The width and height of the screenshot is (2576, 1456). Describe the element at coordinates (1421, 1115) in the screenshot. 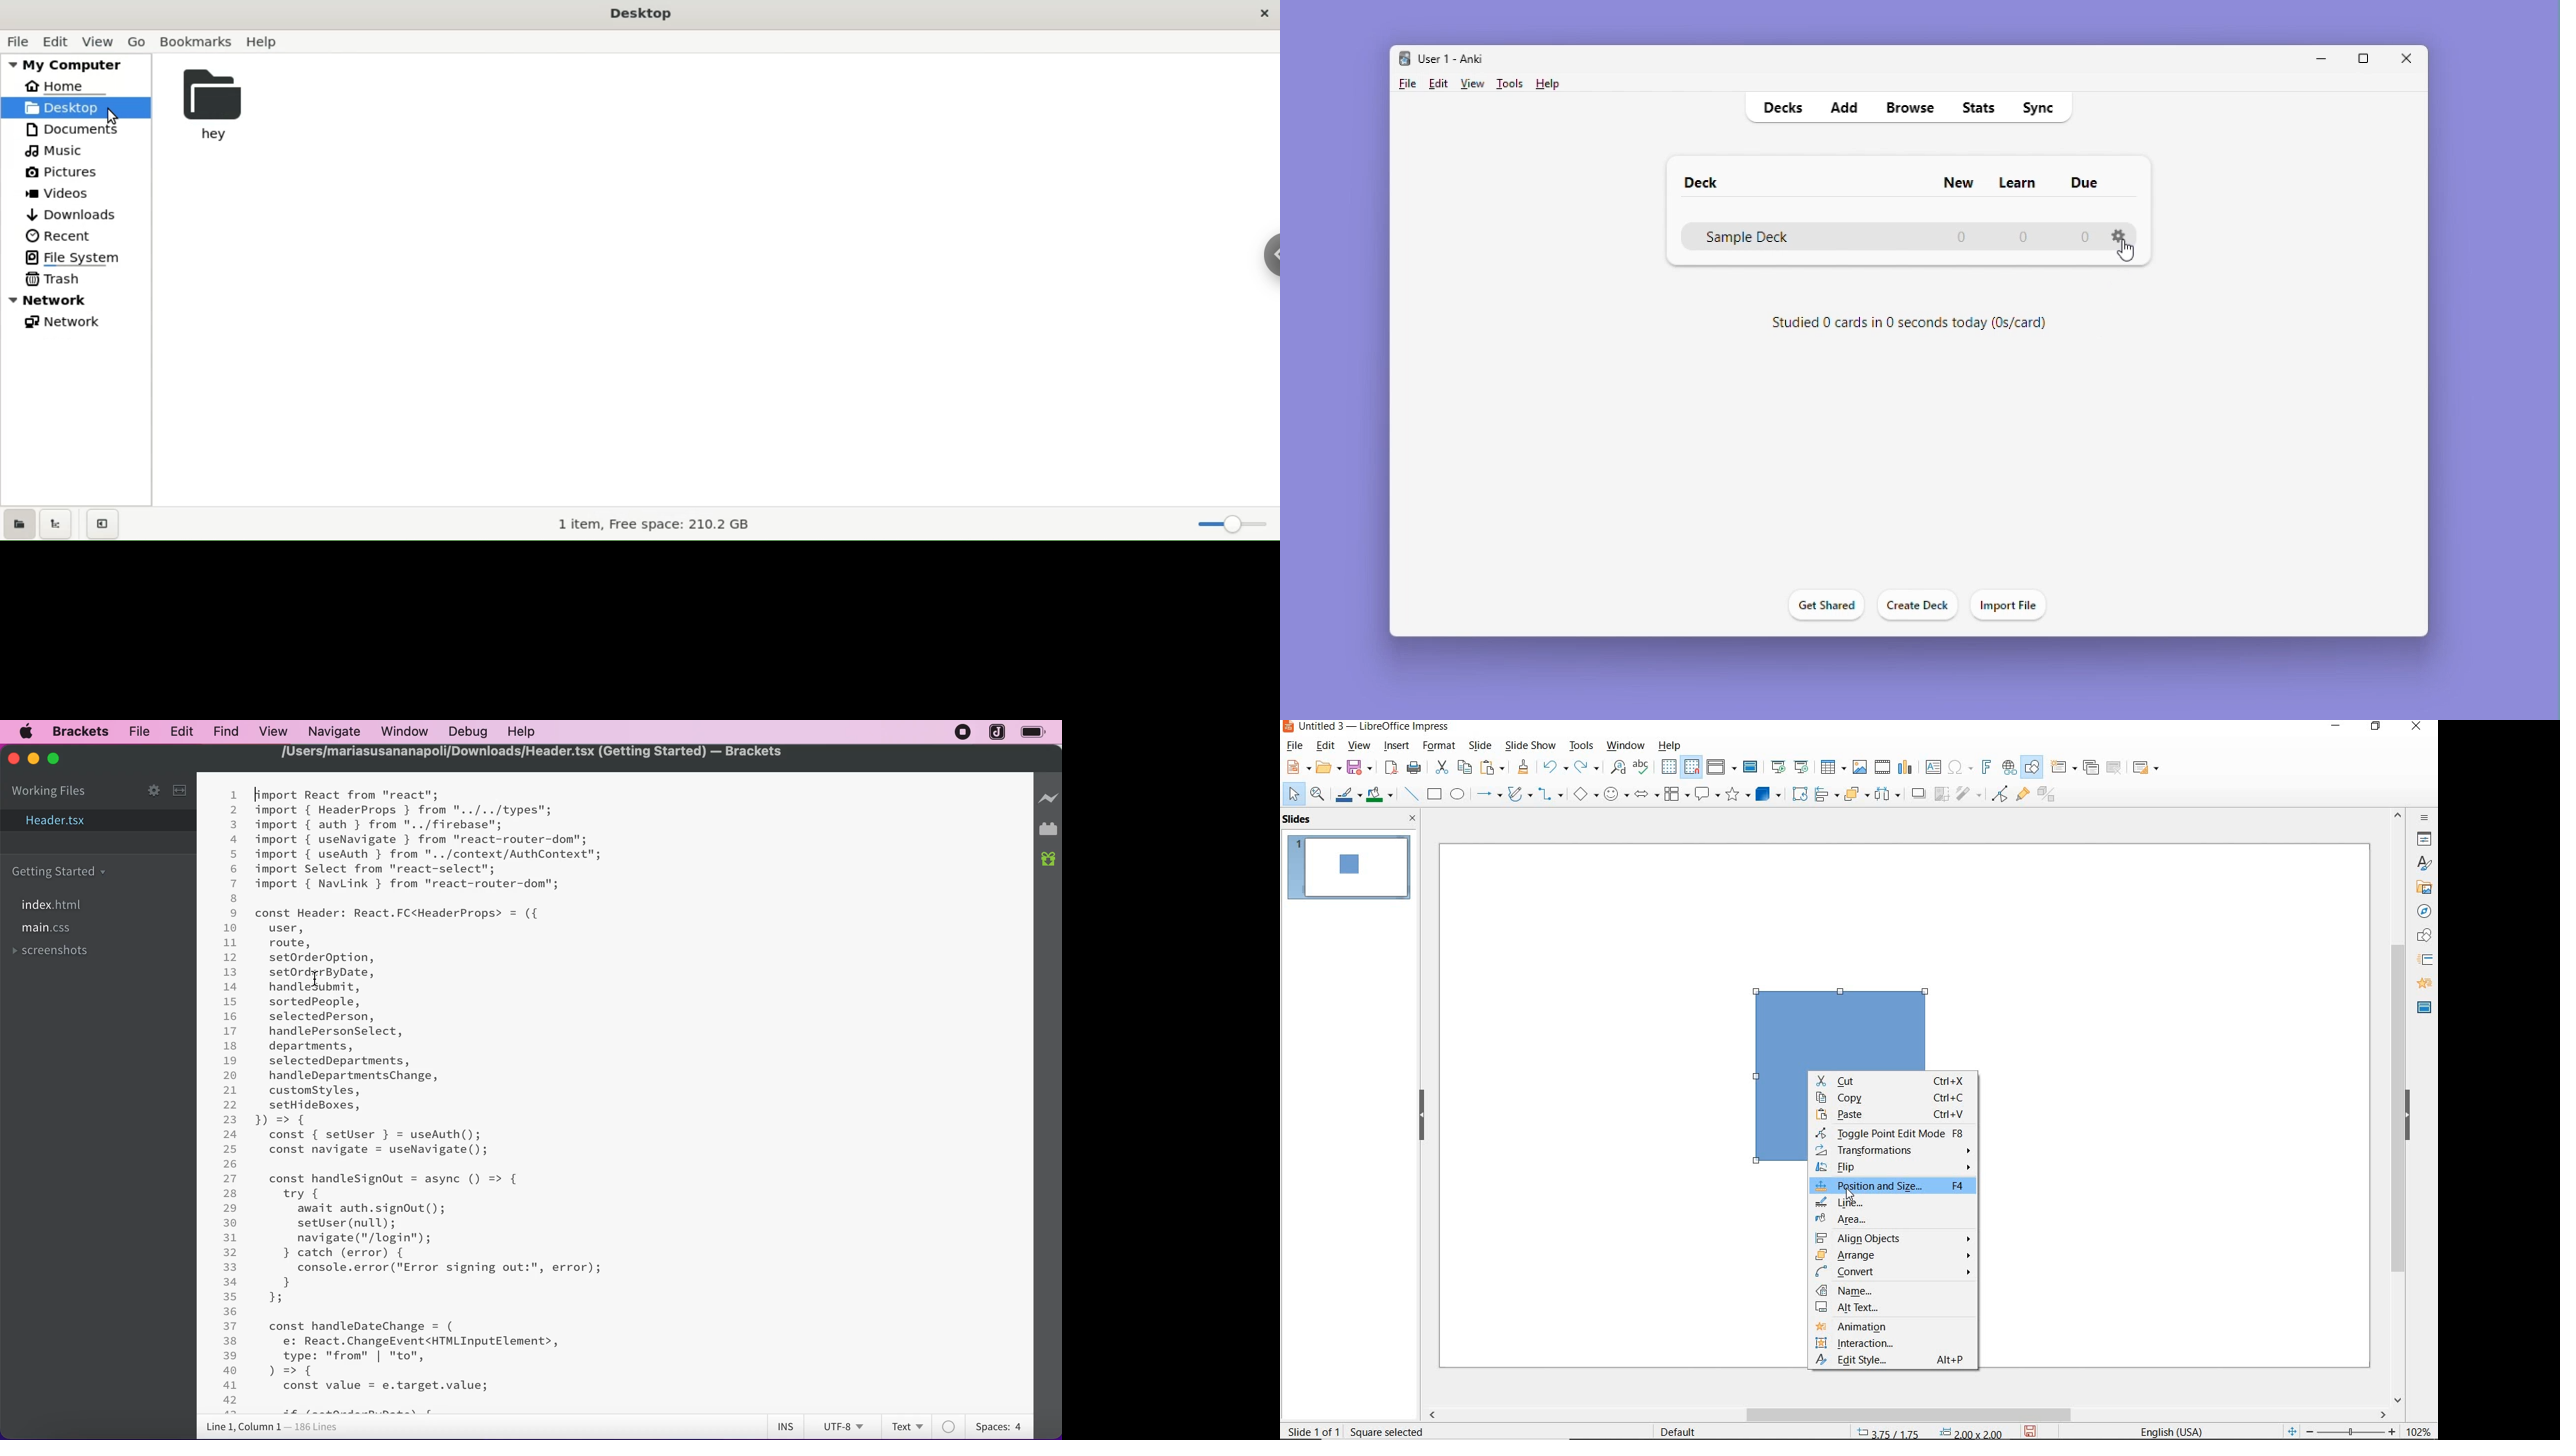

I see `hide` at that location.